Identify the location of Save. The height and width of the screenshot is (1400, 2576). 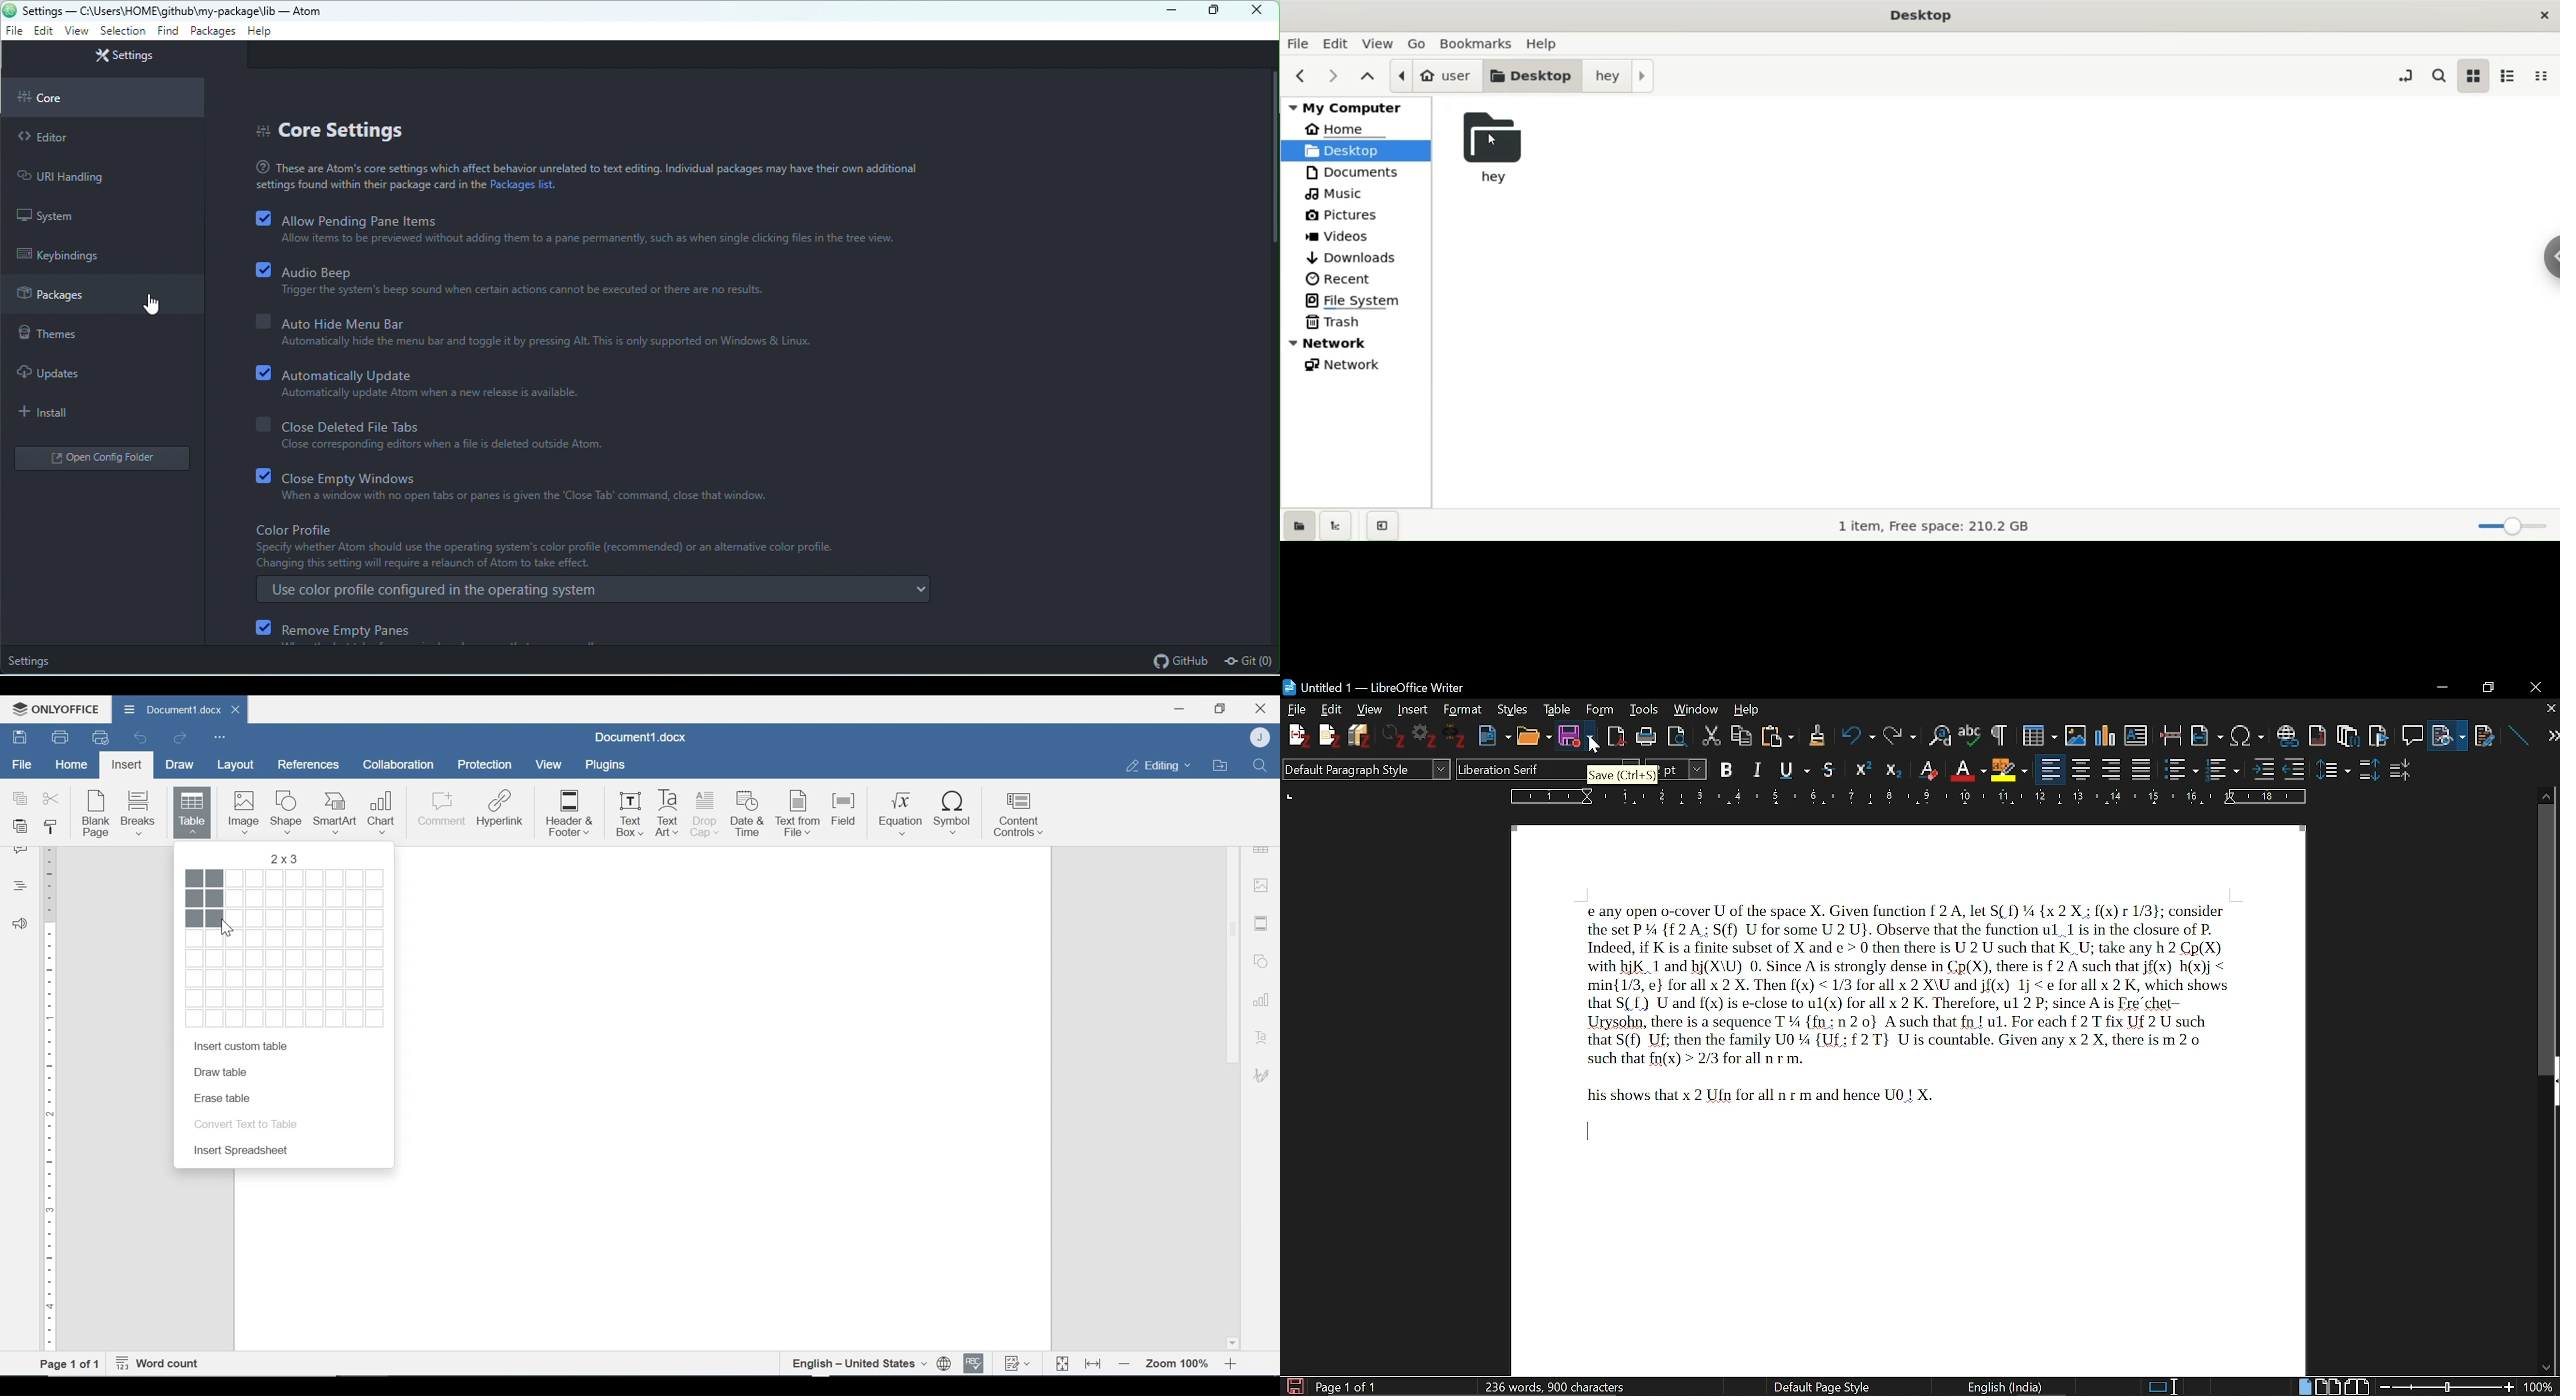
(1569, 737).